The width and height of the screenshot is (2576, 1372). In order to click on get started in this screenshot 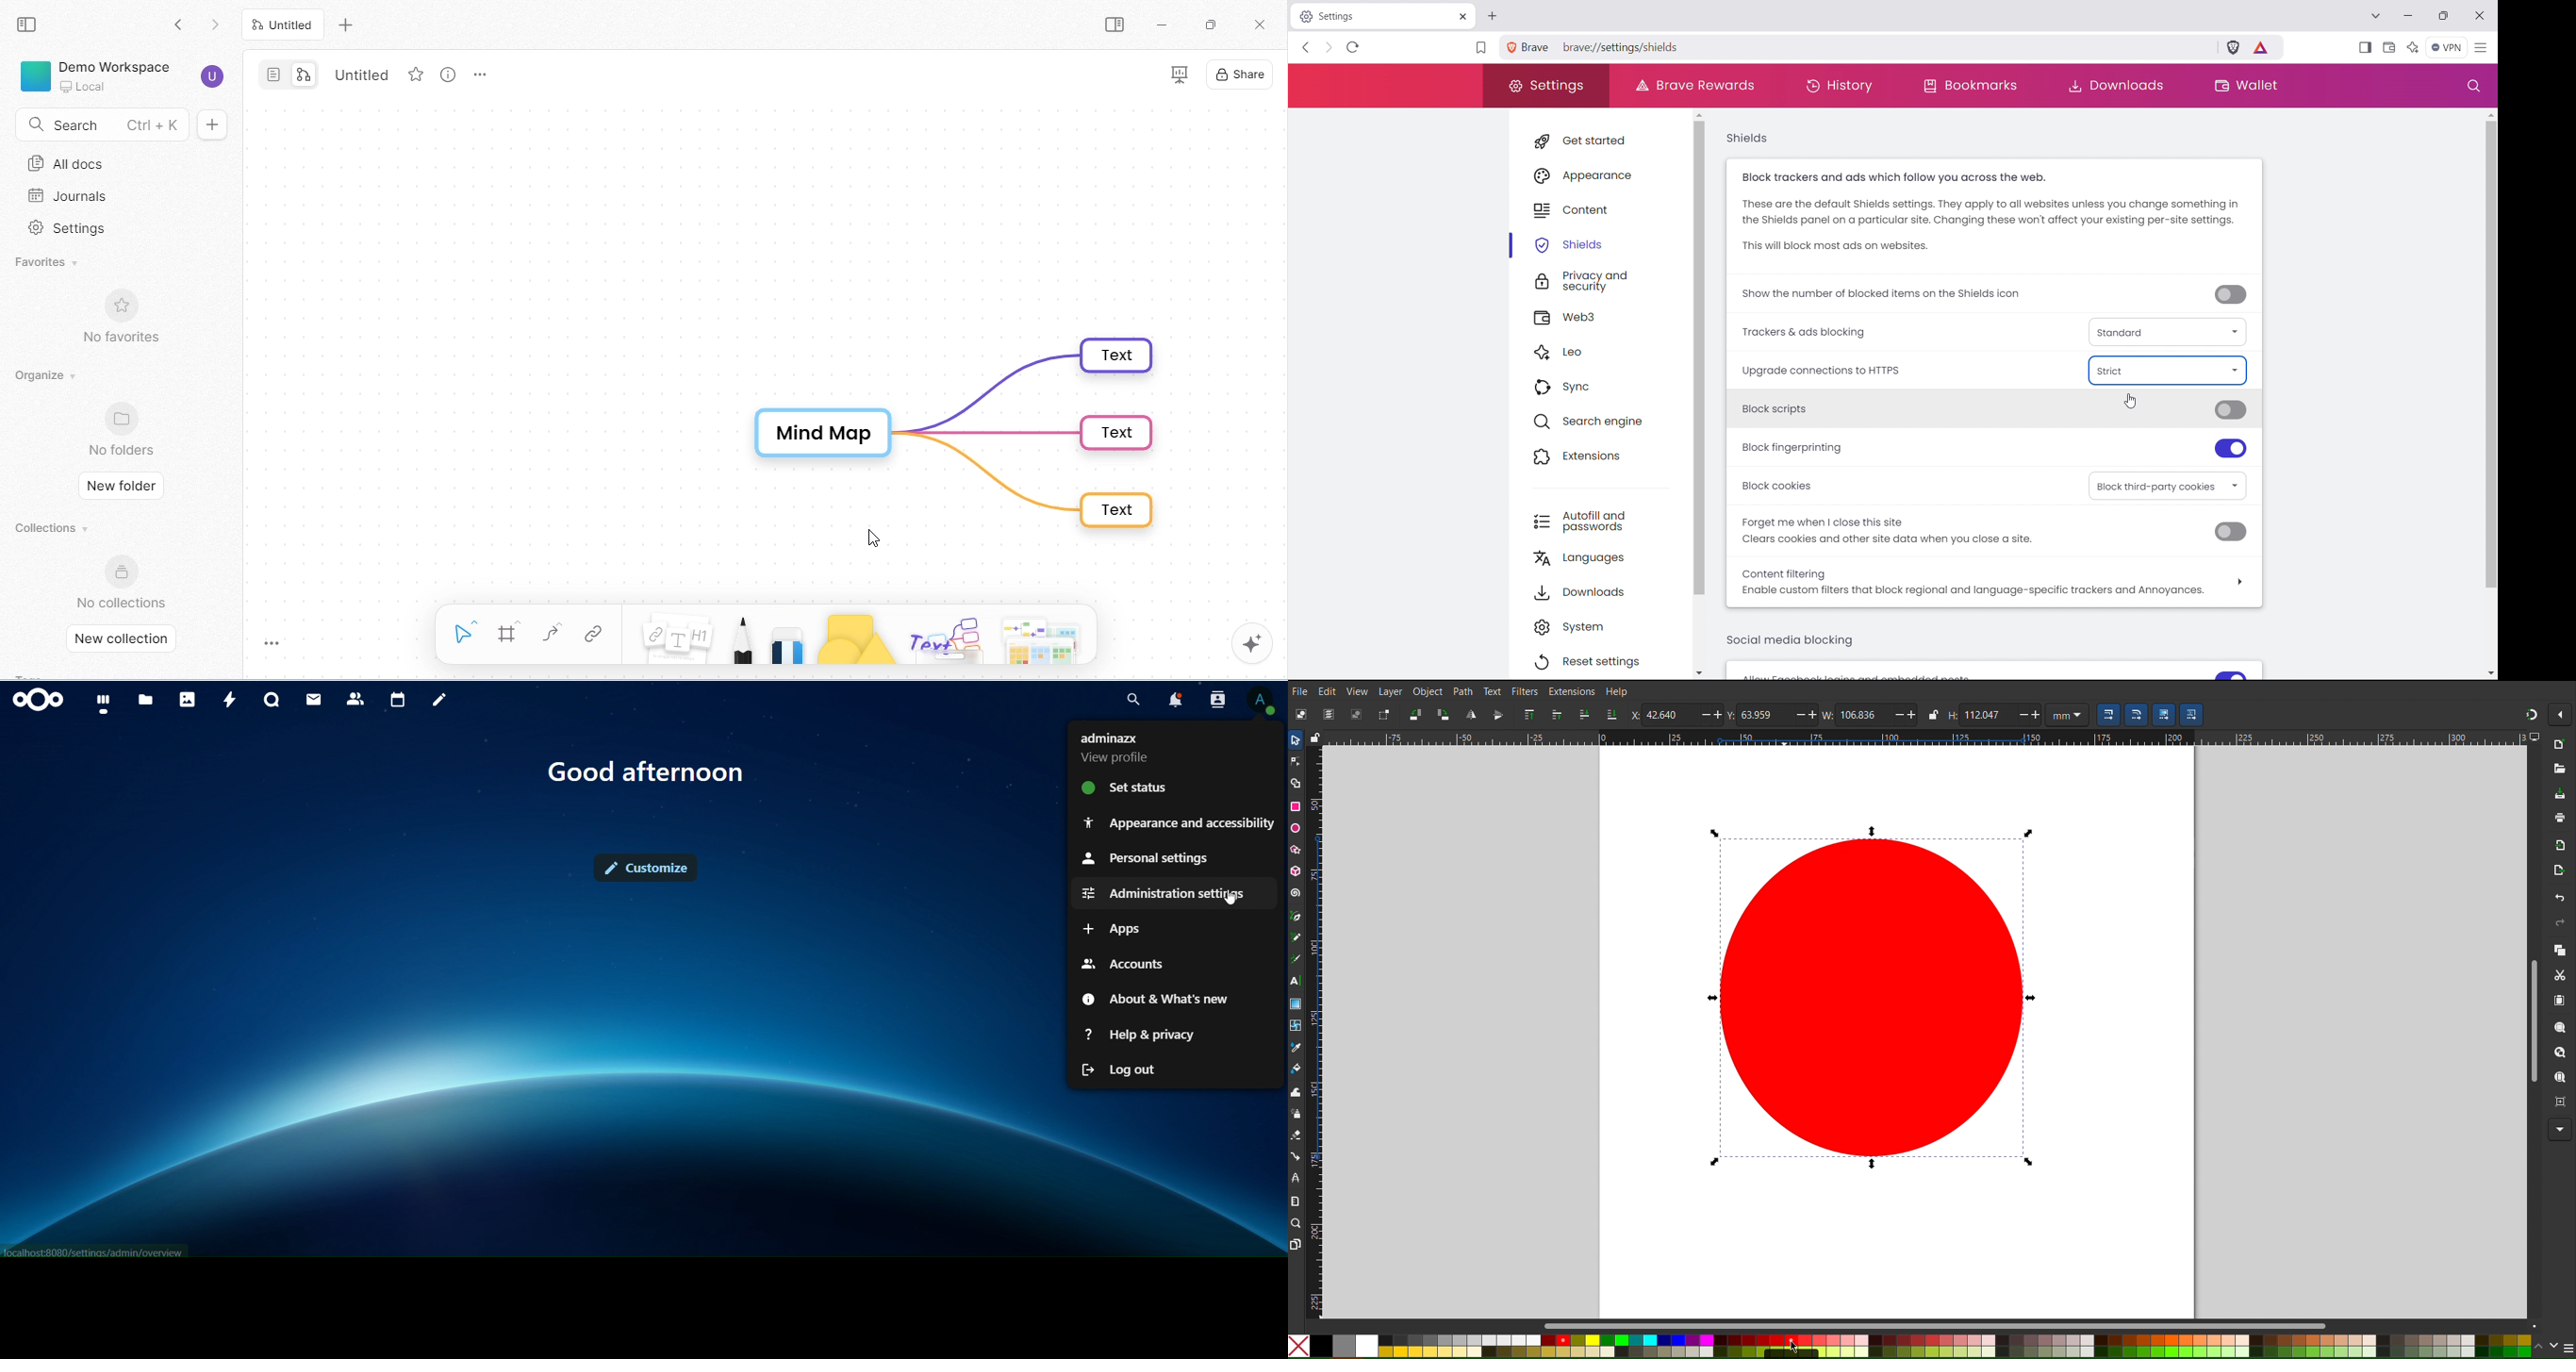, I will do `click(1608, 141)`.